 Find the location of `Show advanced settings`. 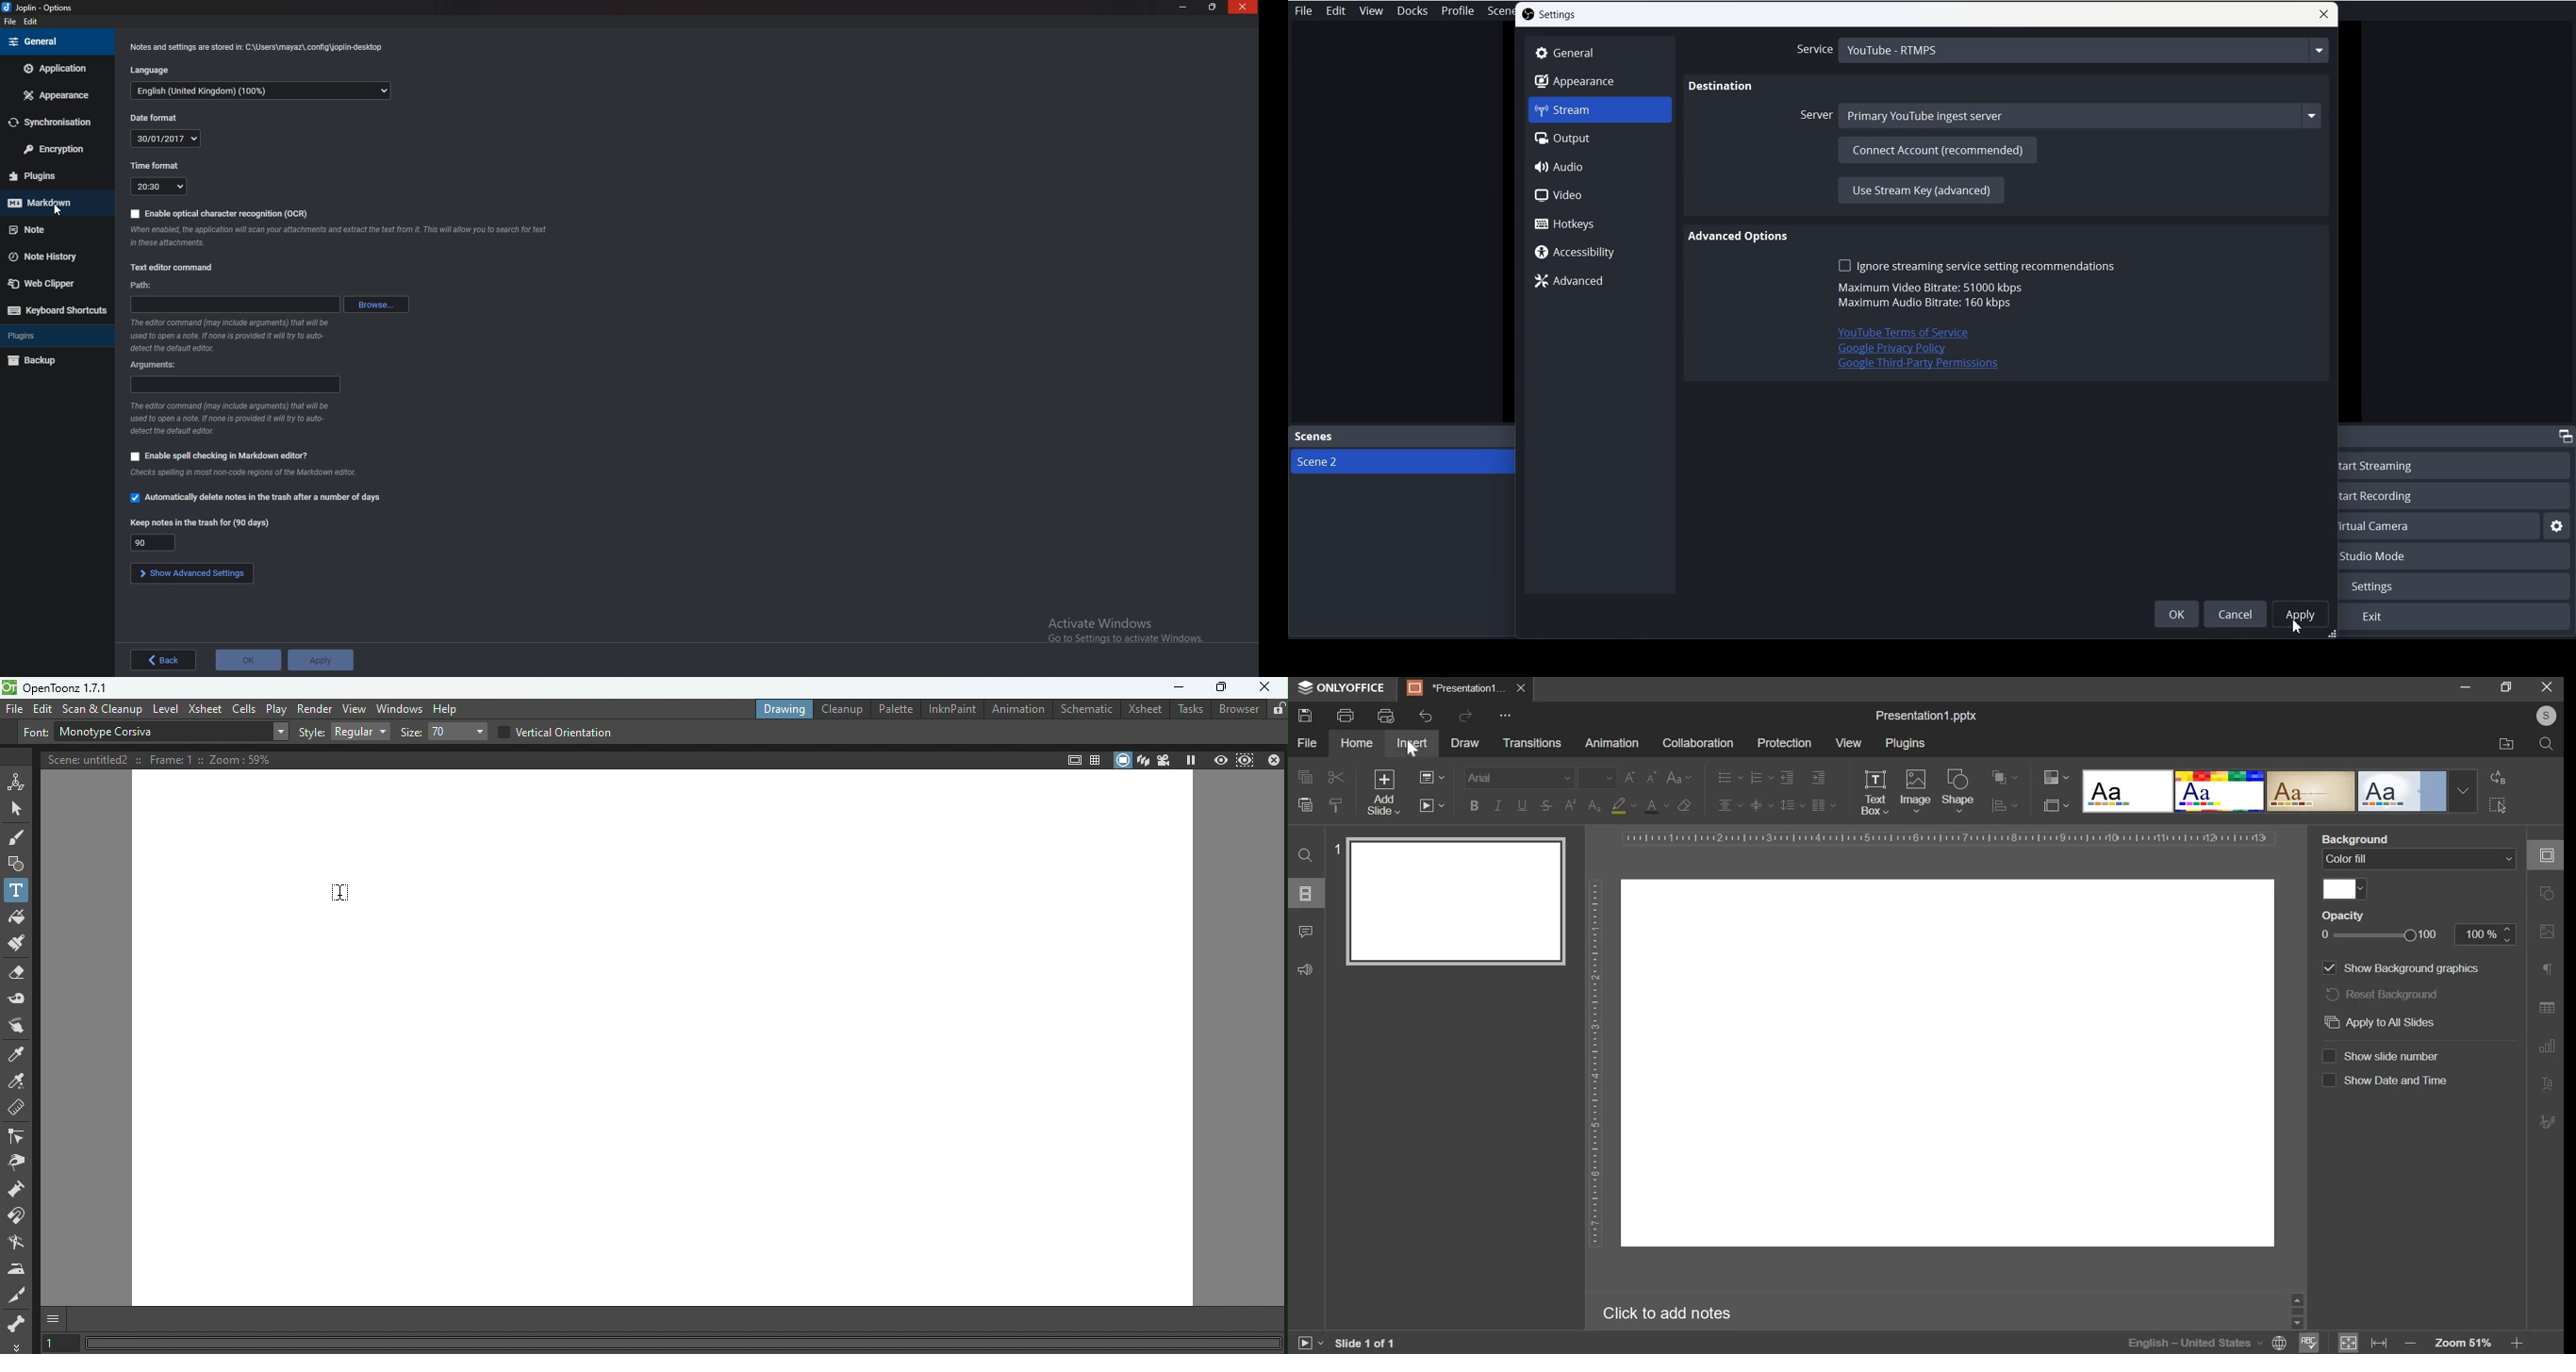

Show advanced settings is located at coordinates (193, 573).